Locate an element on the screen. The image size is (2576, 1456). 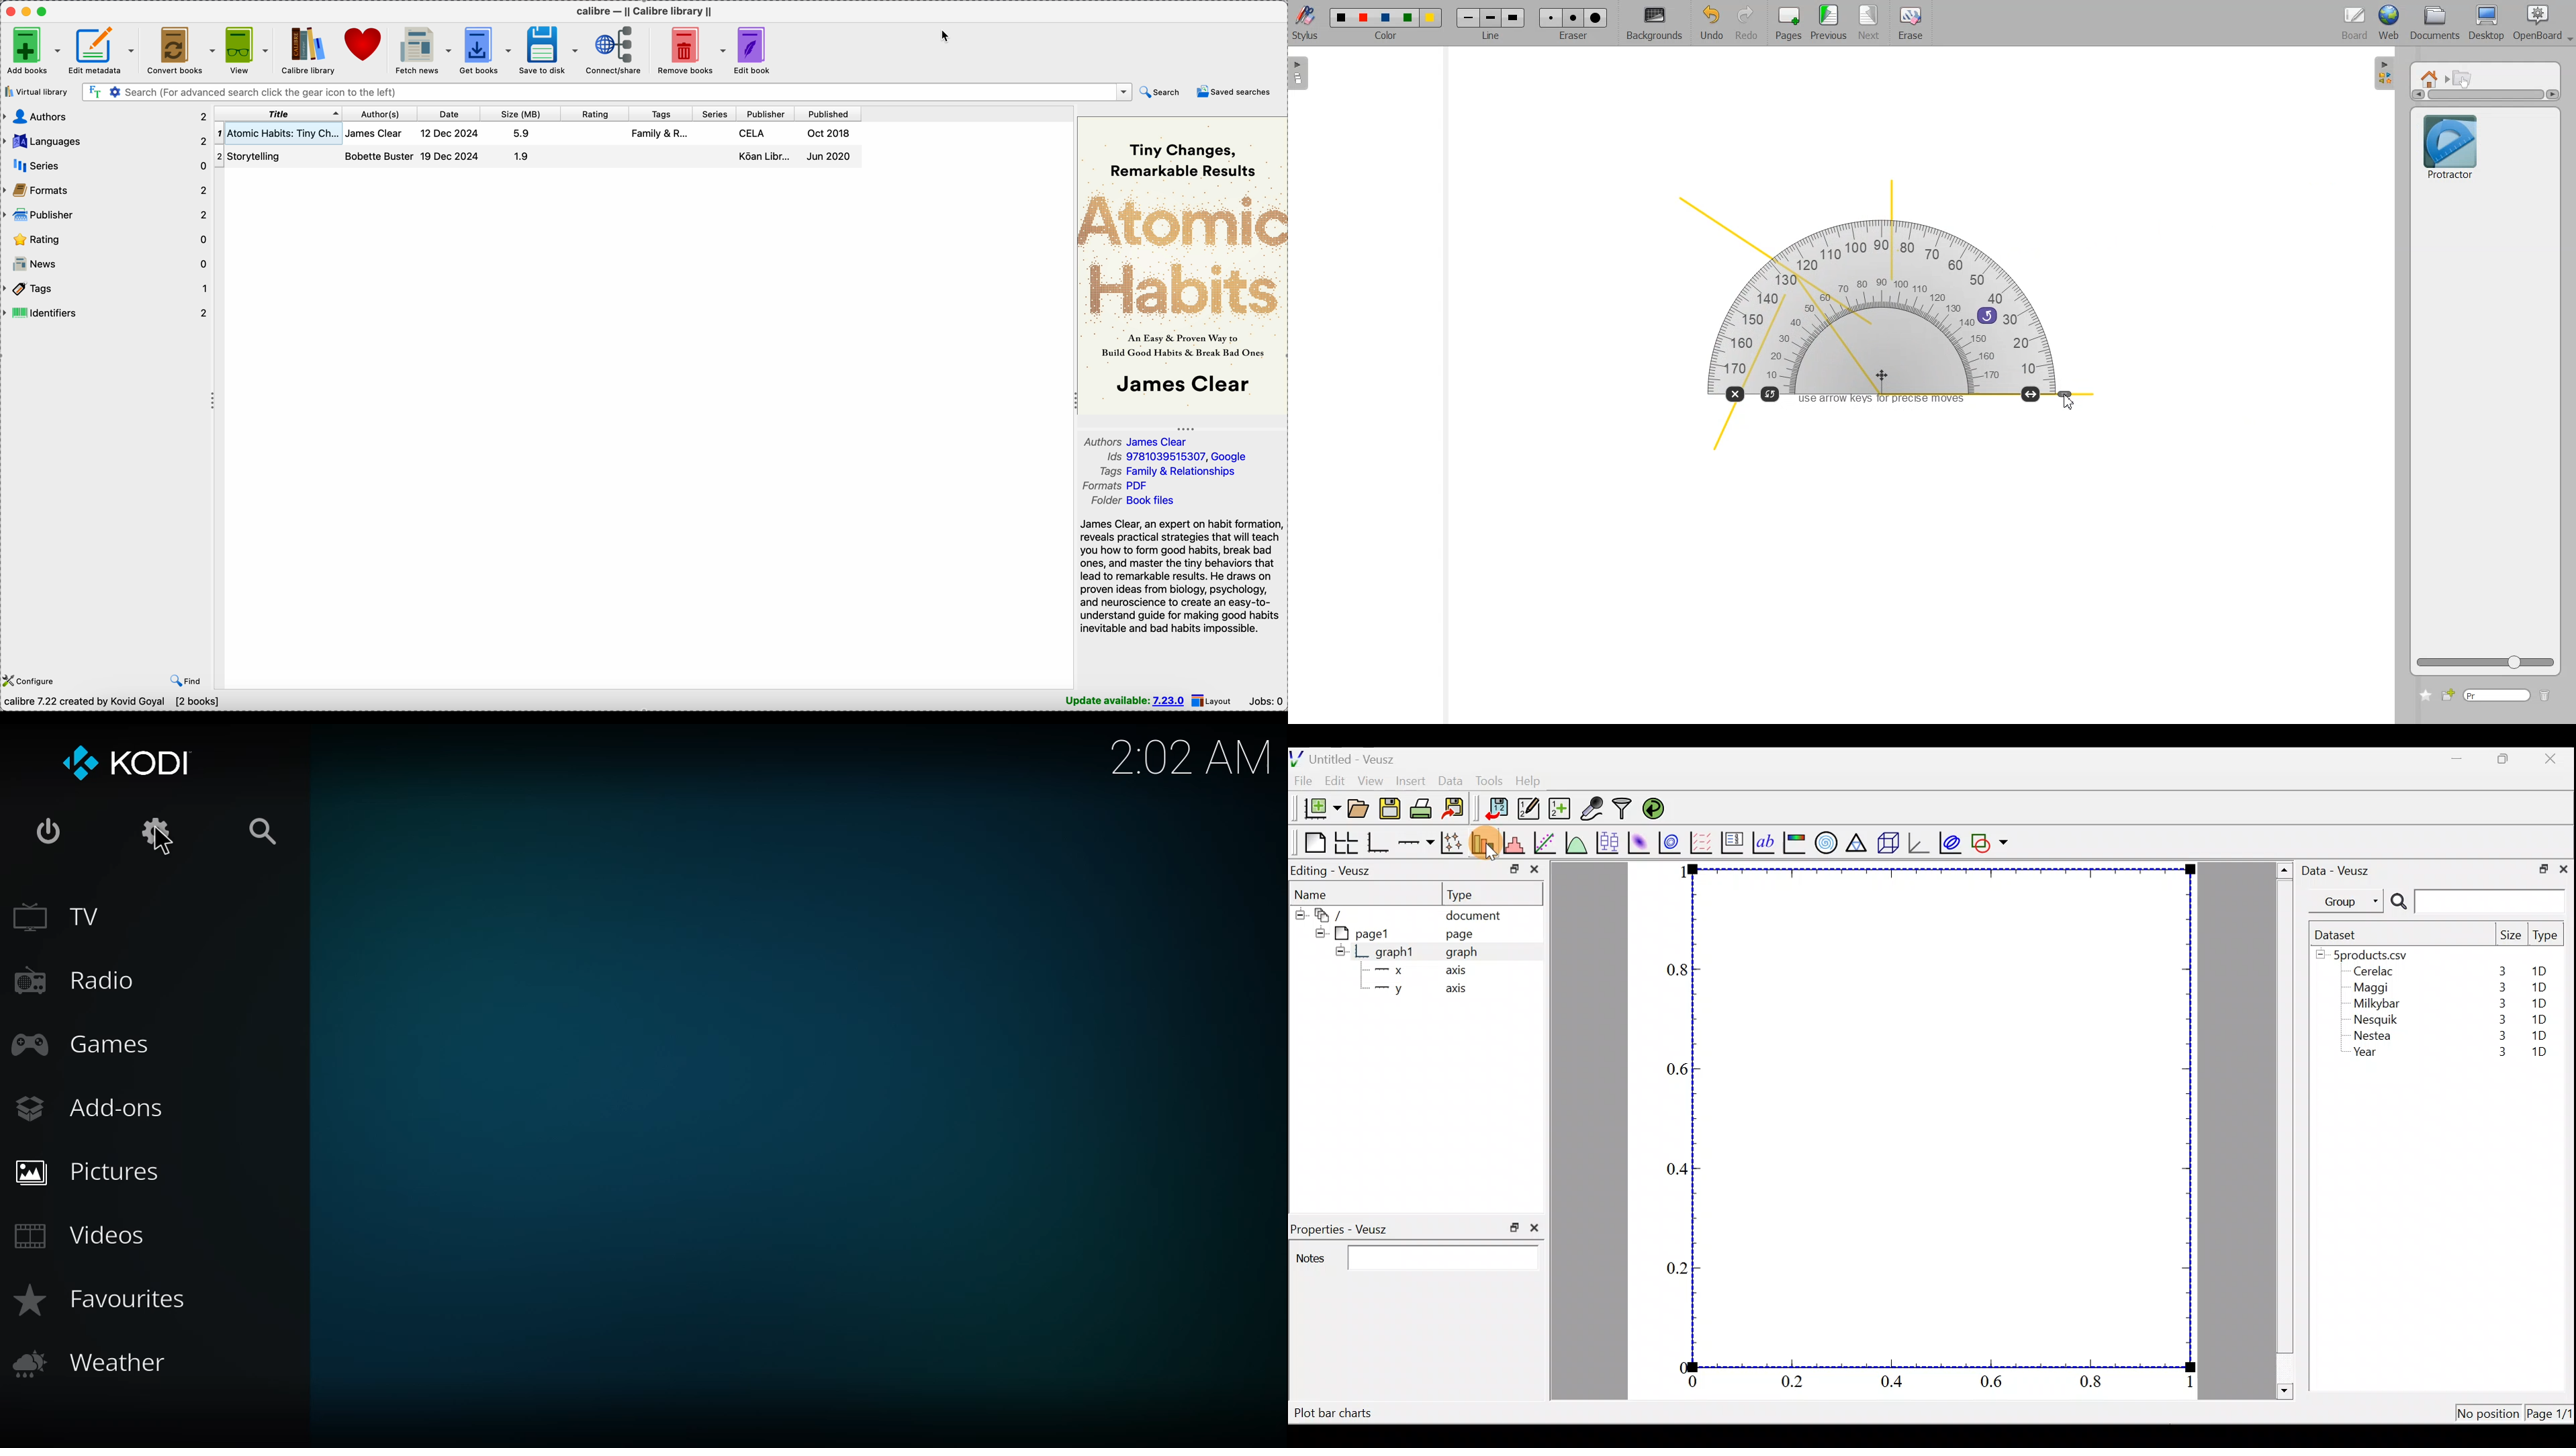
series is located at coordinates (105, 167).